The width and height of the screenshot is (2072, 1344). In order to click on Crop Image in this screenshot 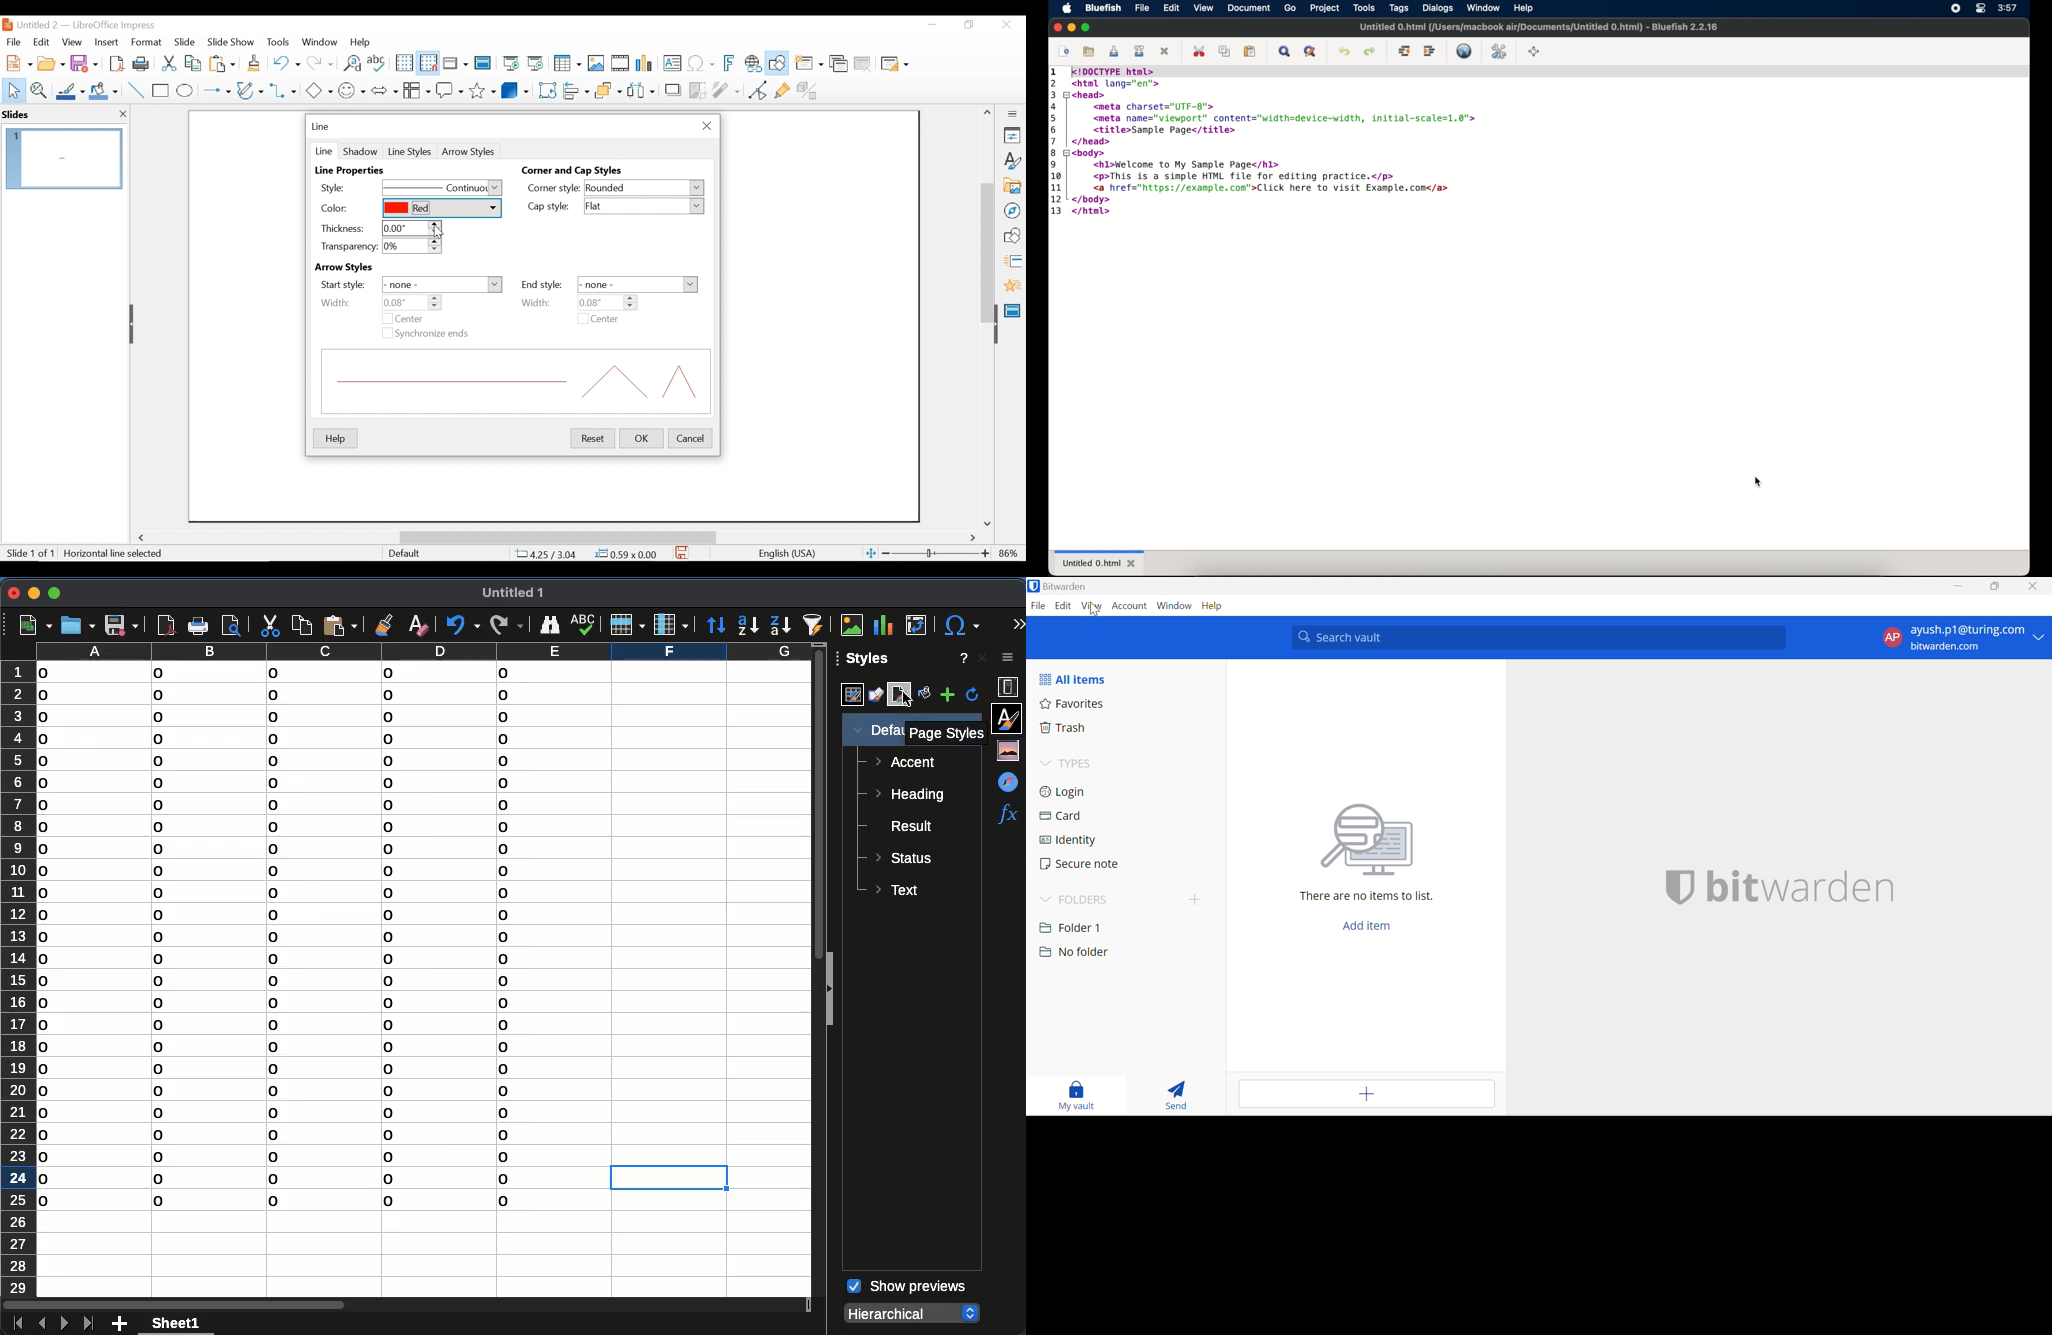, I will do `click(697, 89)`.